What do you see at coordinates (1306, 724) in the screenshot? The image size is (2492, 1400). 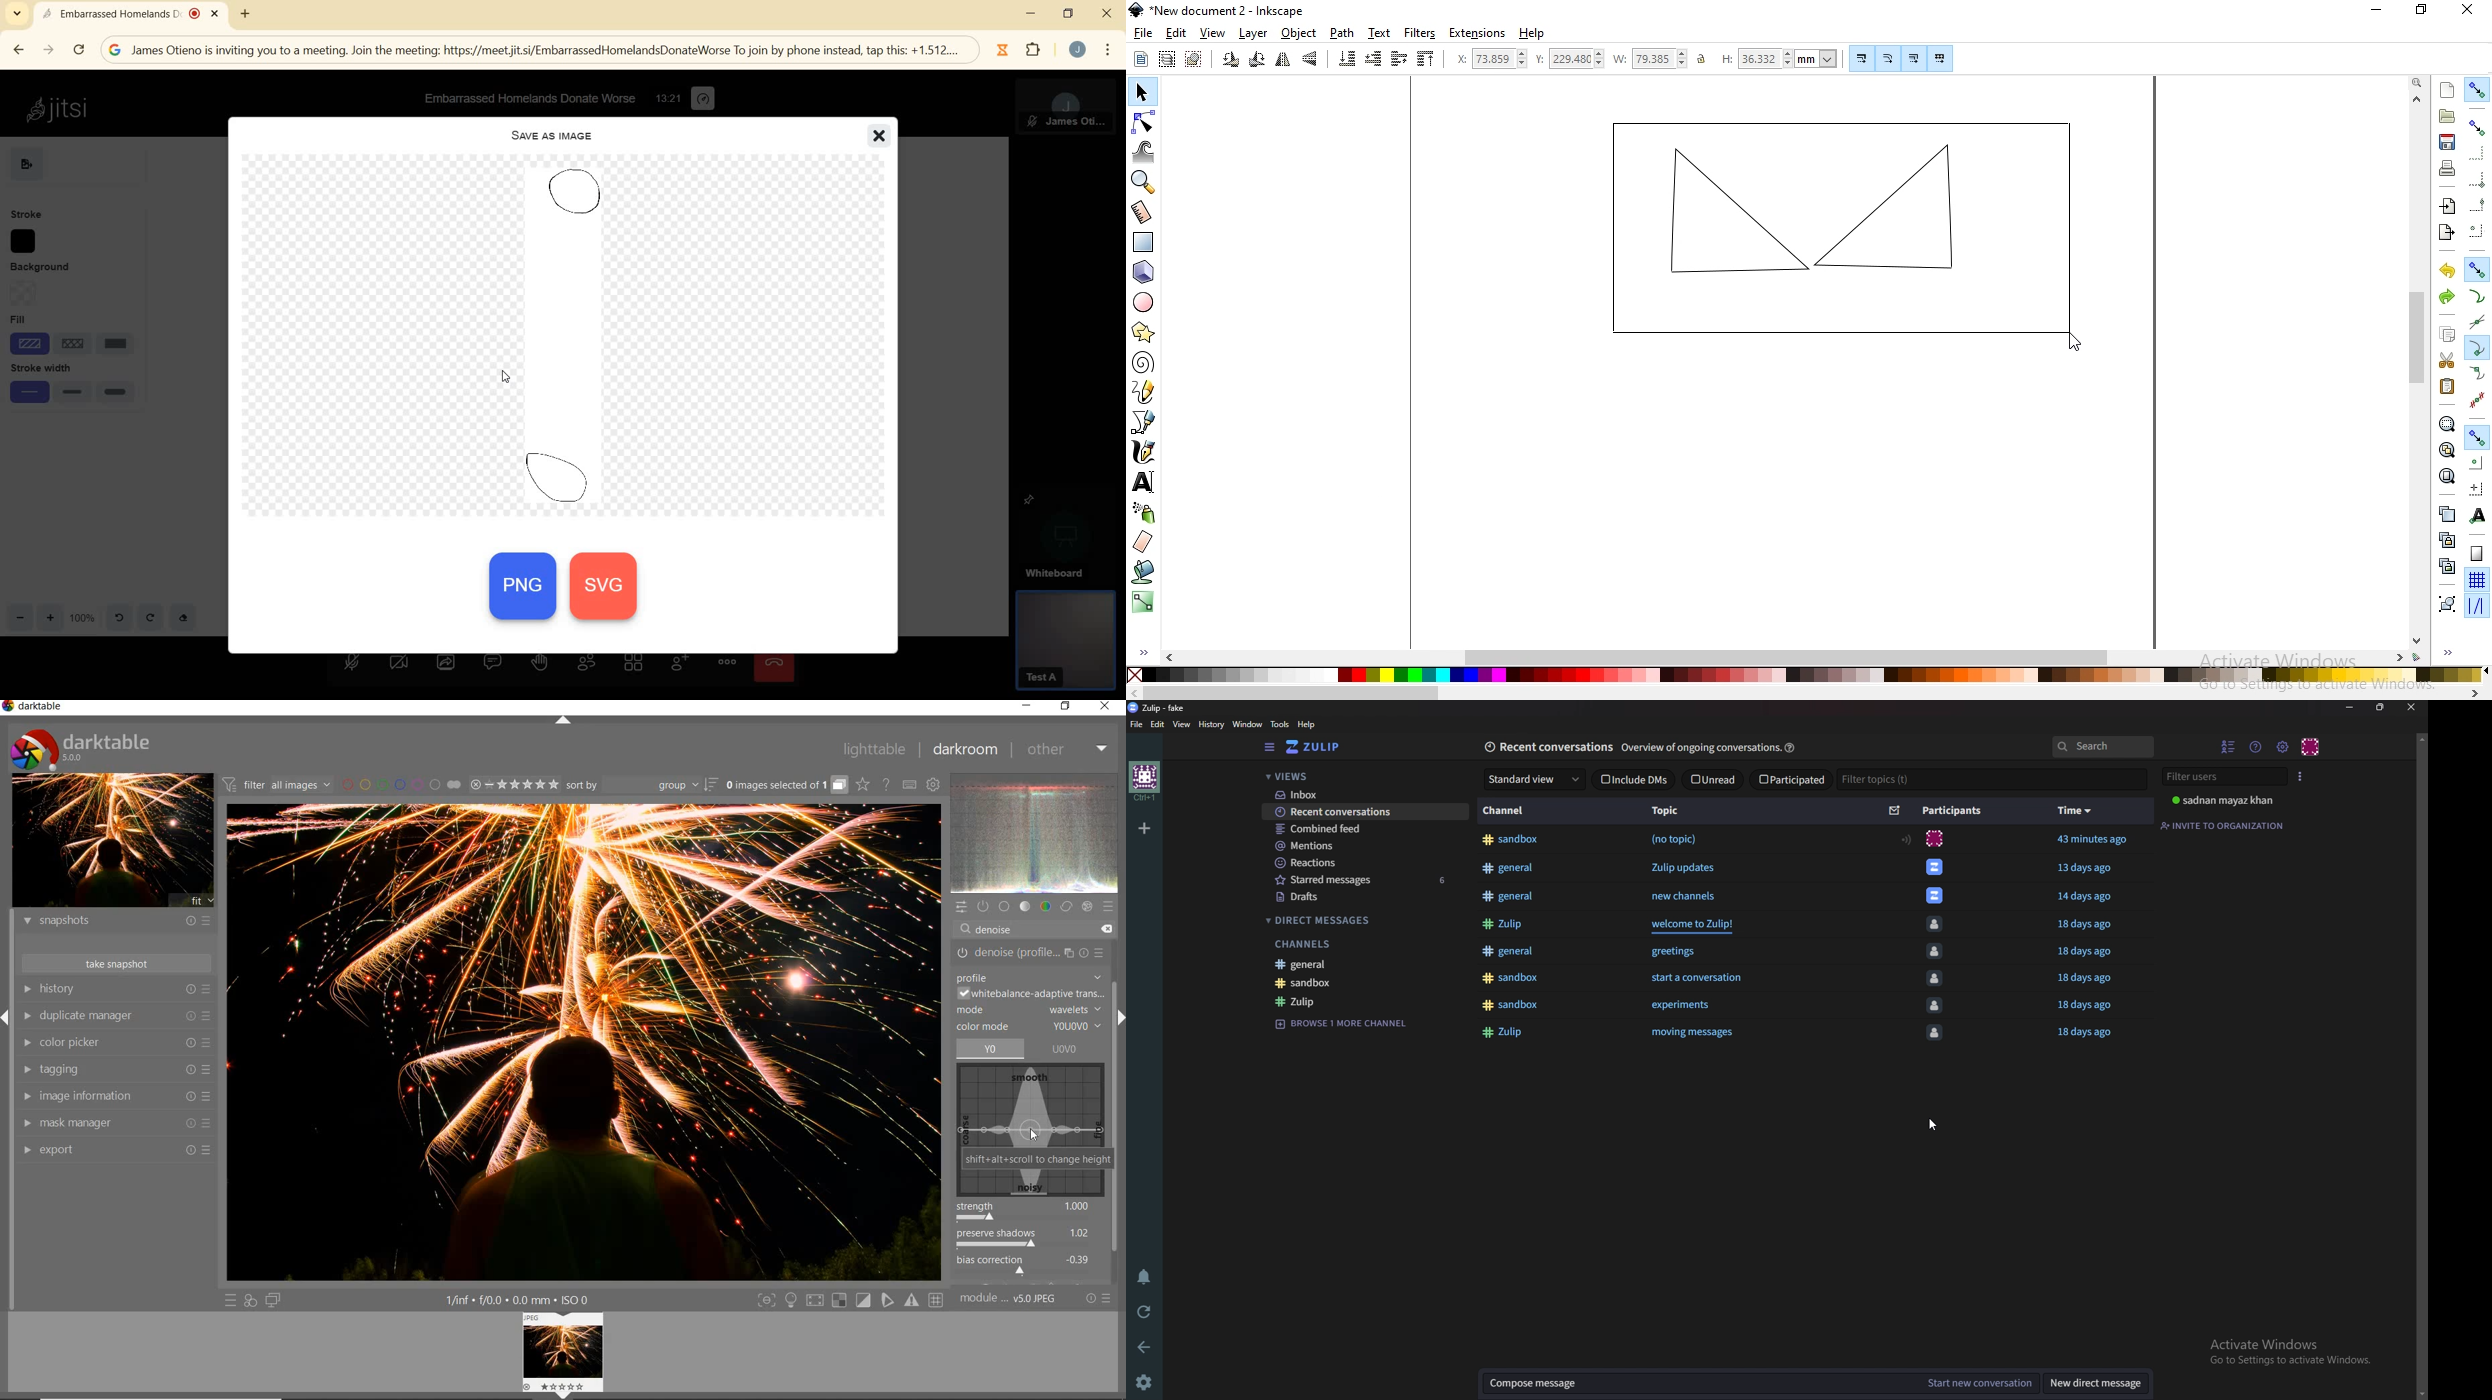 I see `help` at bounding box center [1306, 724].